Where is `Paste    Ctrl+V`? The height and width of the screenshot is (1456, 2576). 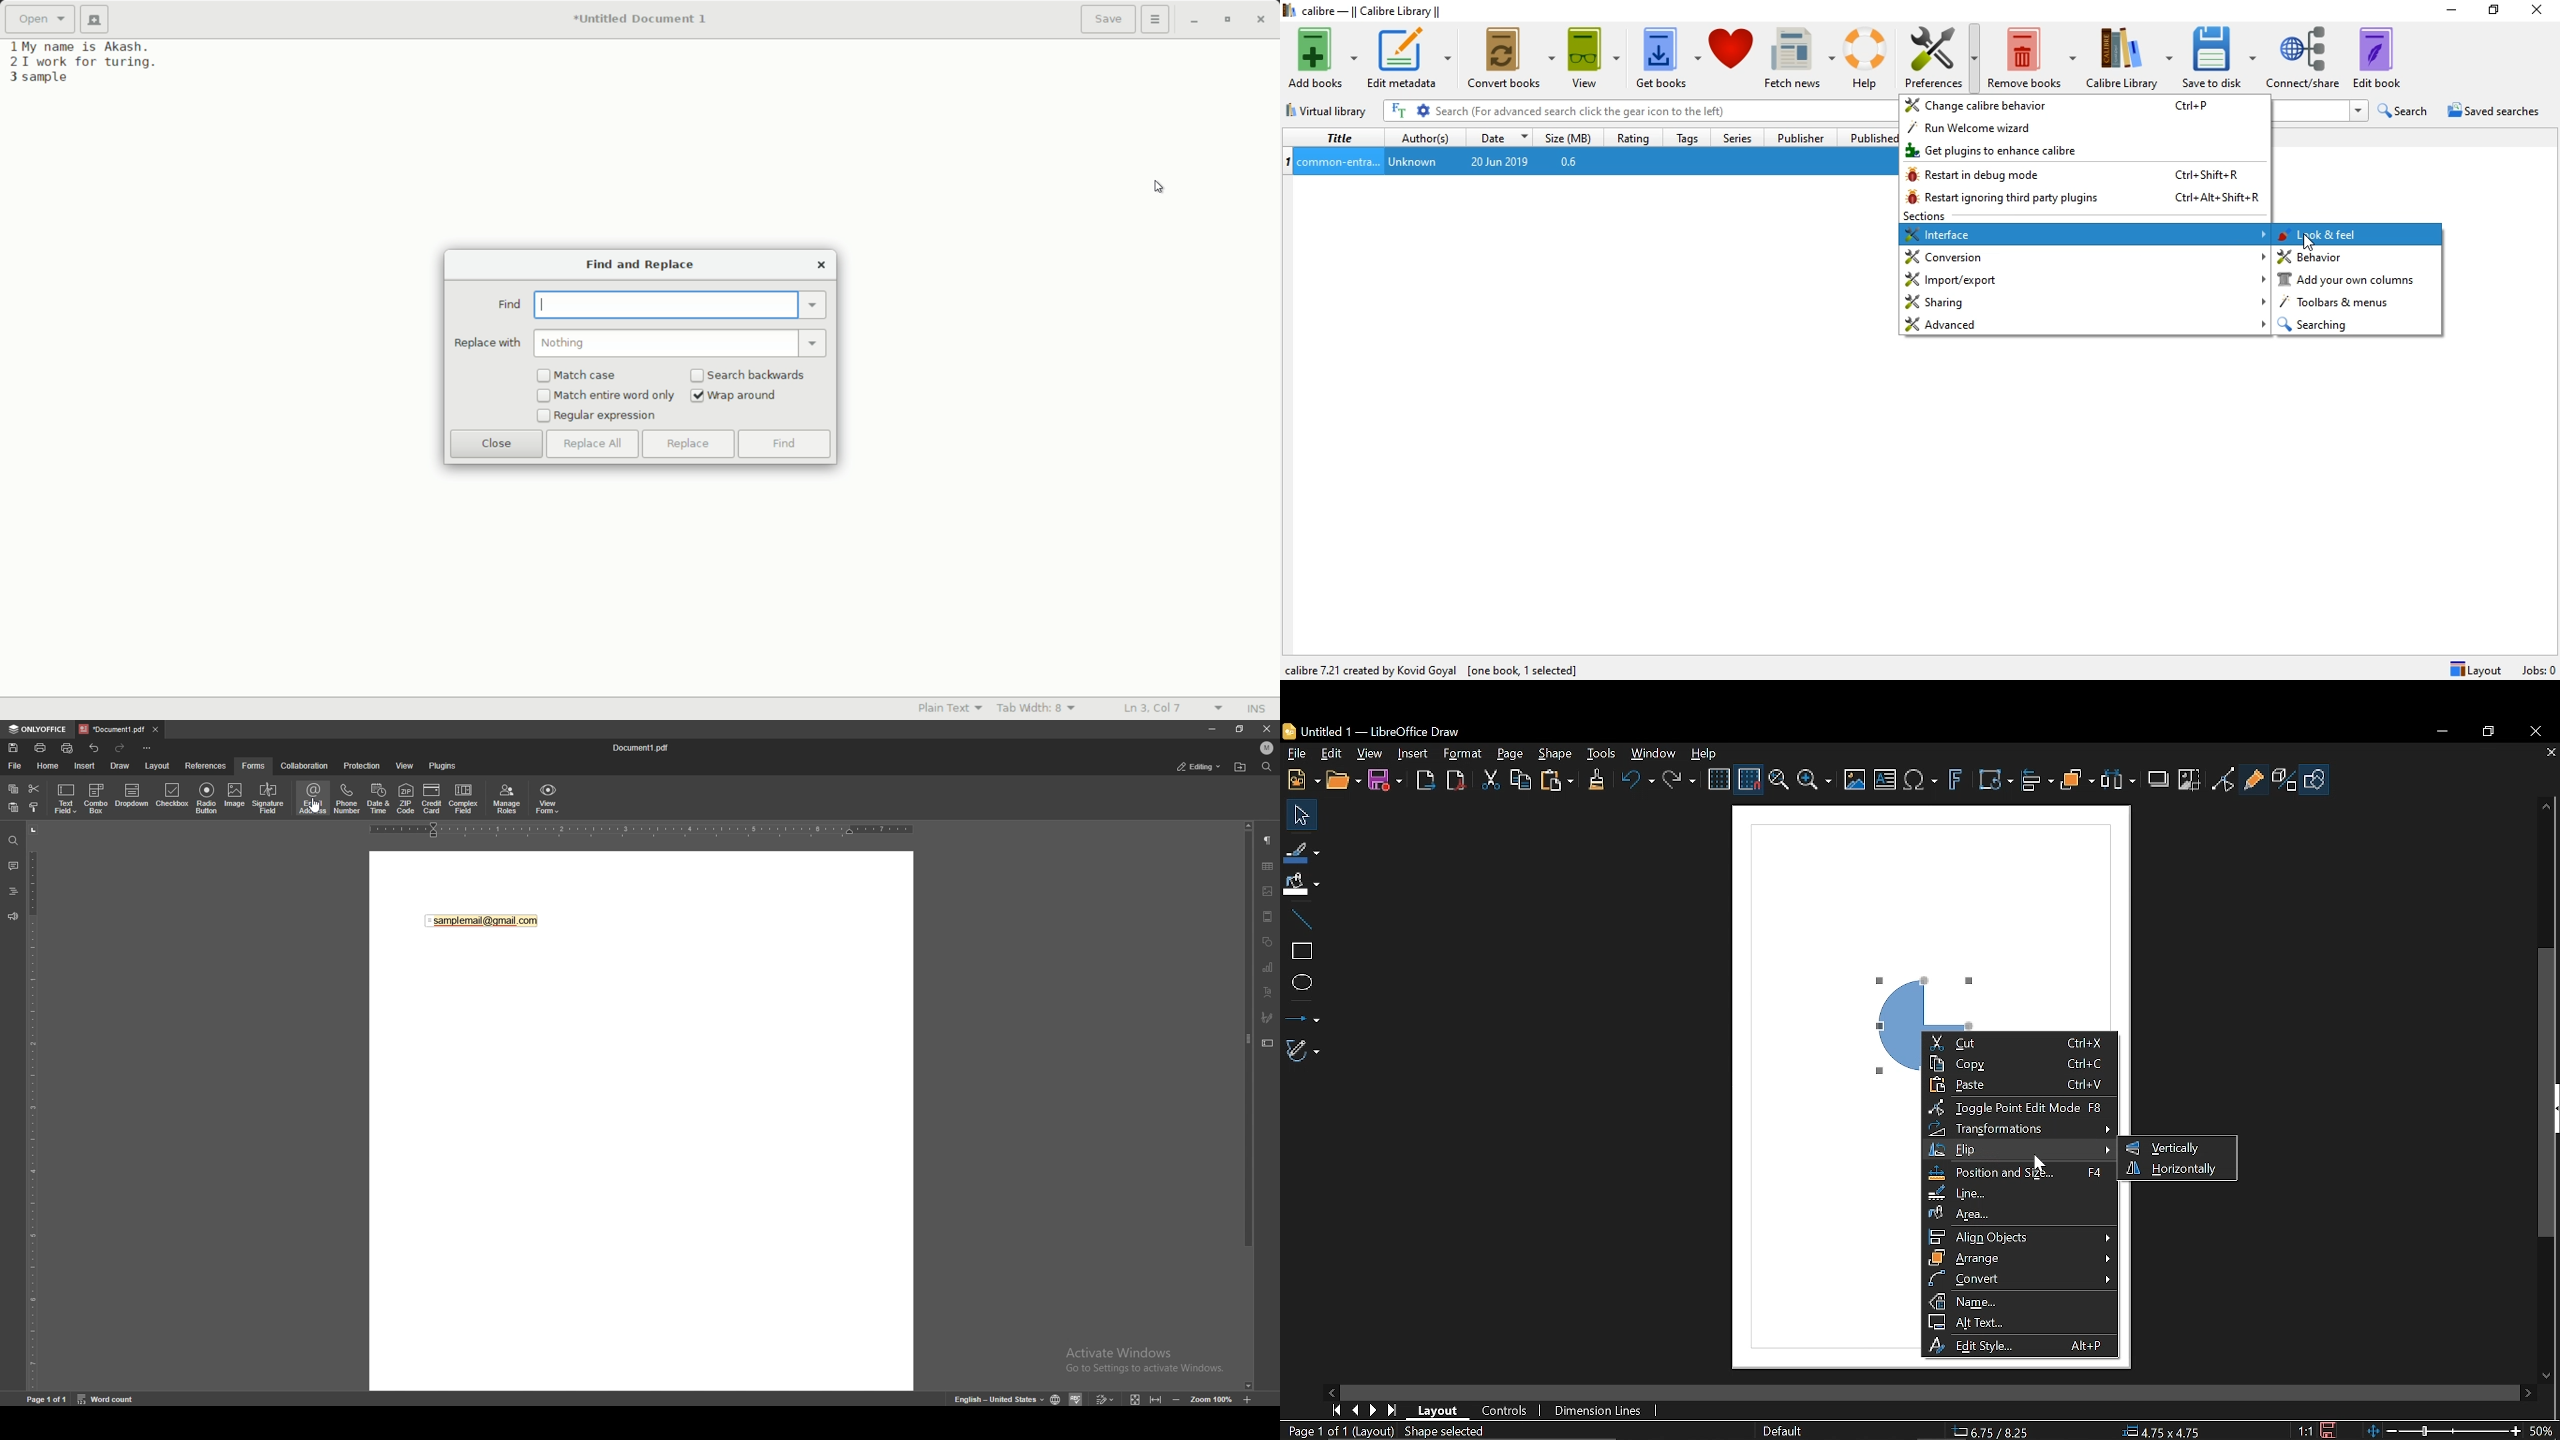 Paste    Ctrl+V is located at coordinates (2017, 1085).